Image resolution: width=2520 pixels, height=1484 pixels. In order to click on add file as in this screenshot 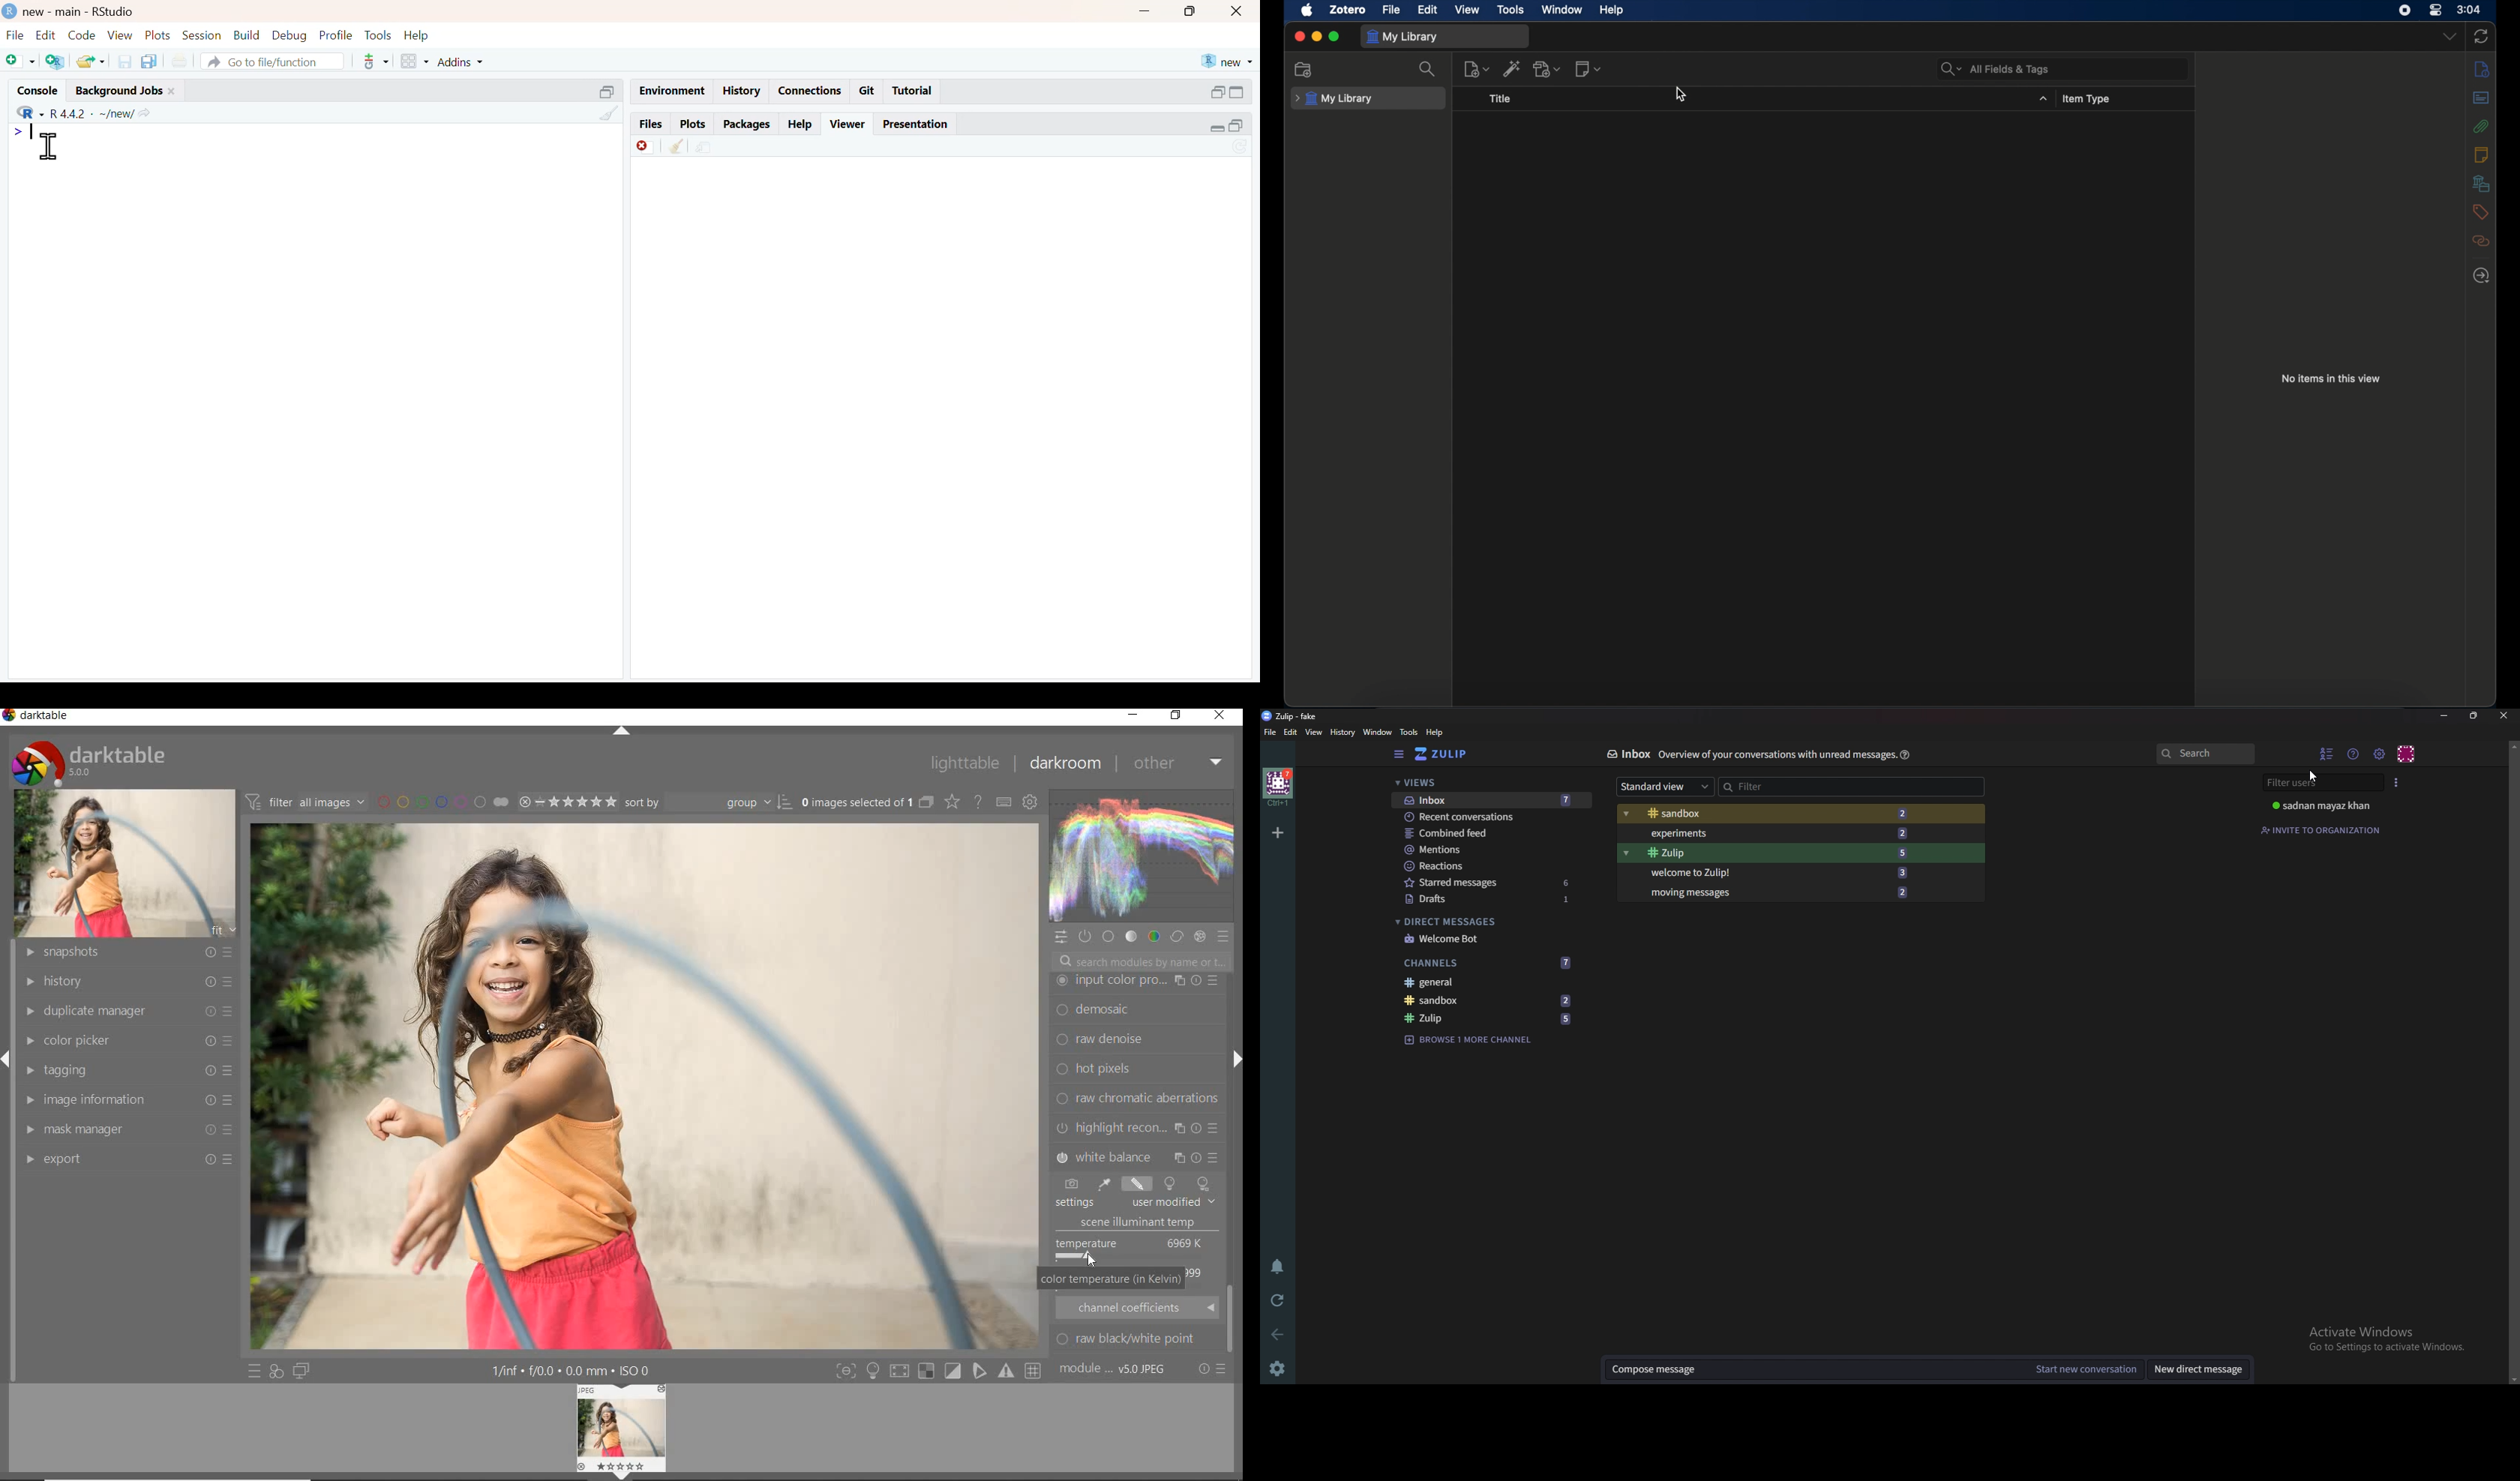, I will do `click(22, 62)`.